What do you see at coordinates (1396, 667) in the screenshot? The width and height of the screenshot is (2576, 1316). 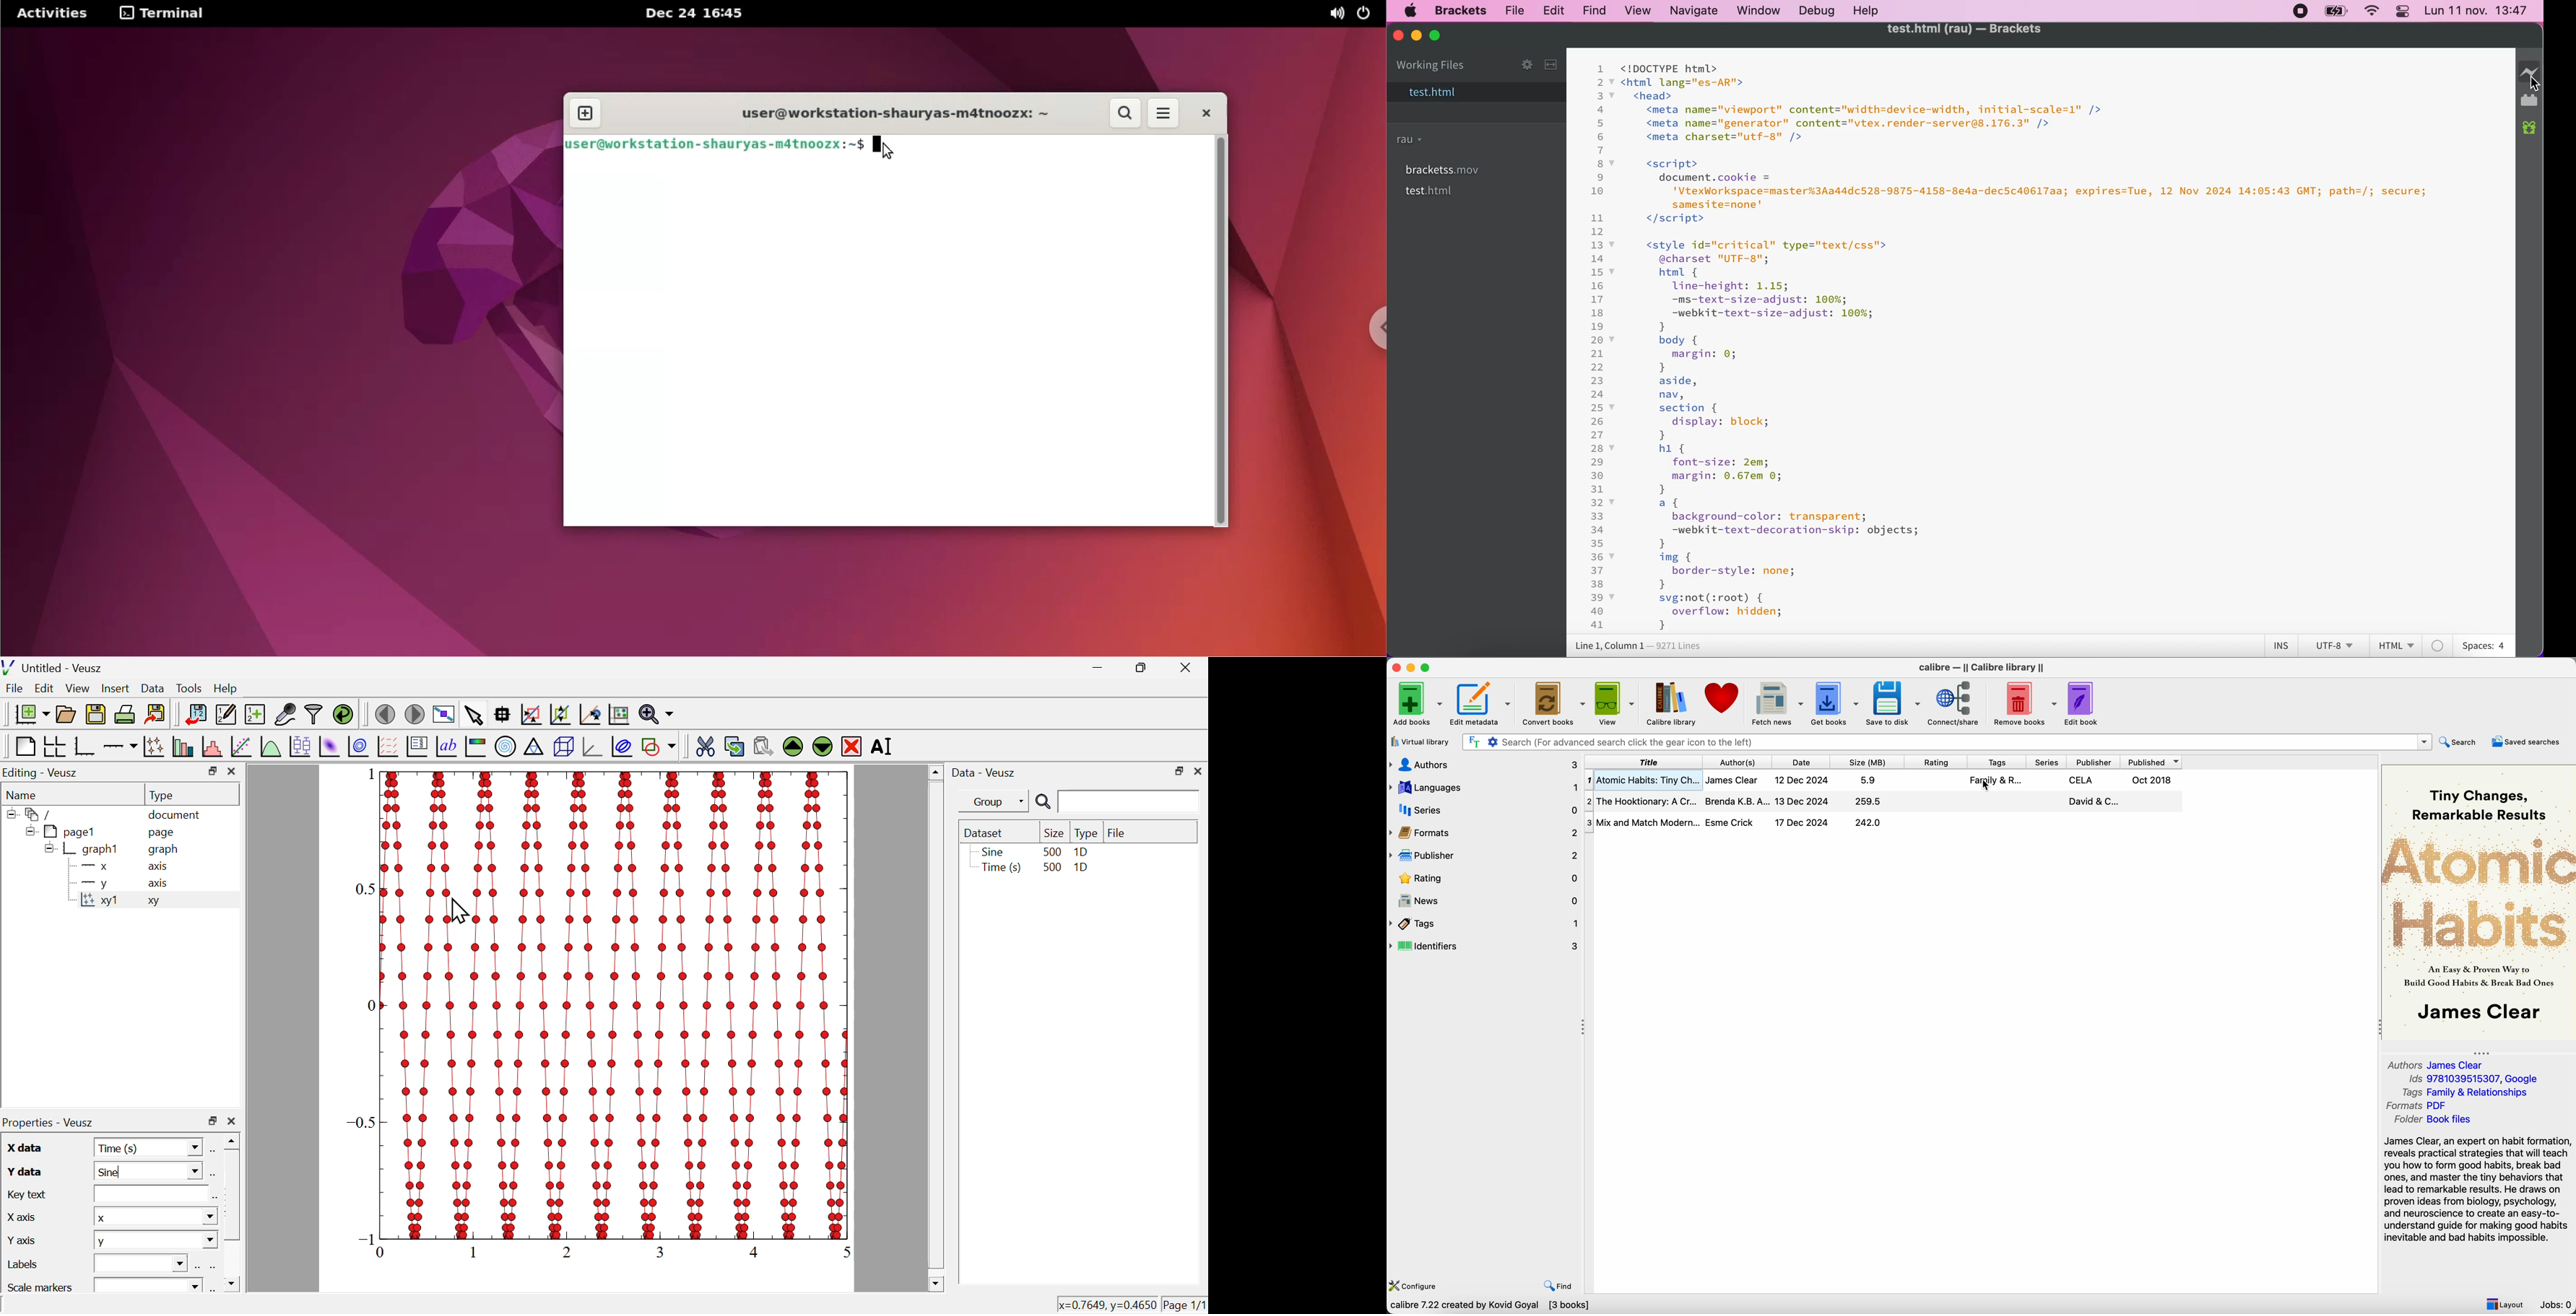 I see `close program` at bounding box center [1396, 667].